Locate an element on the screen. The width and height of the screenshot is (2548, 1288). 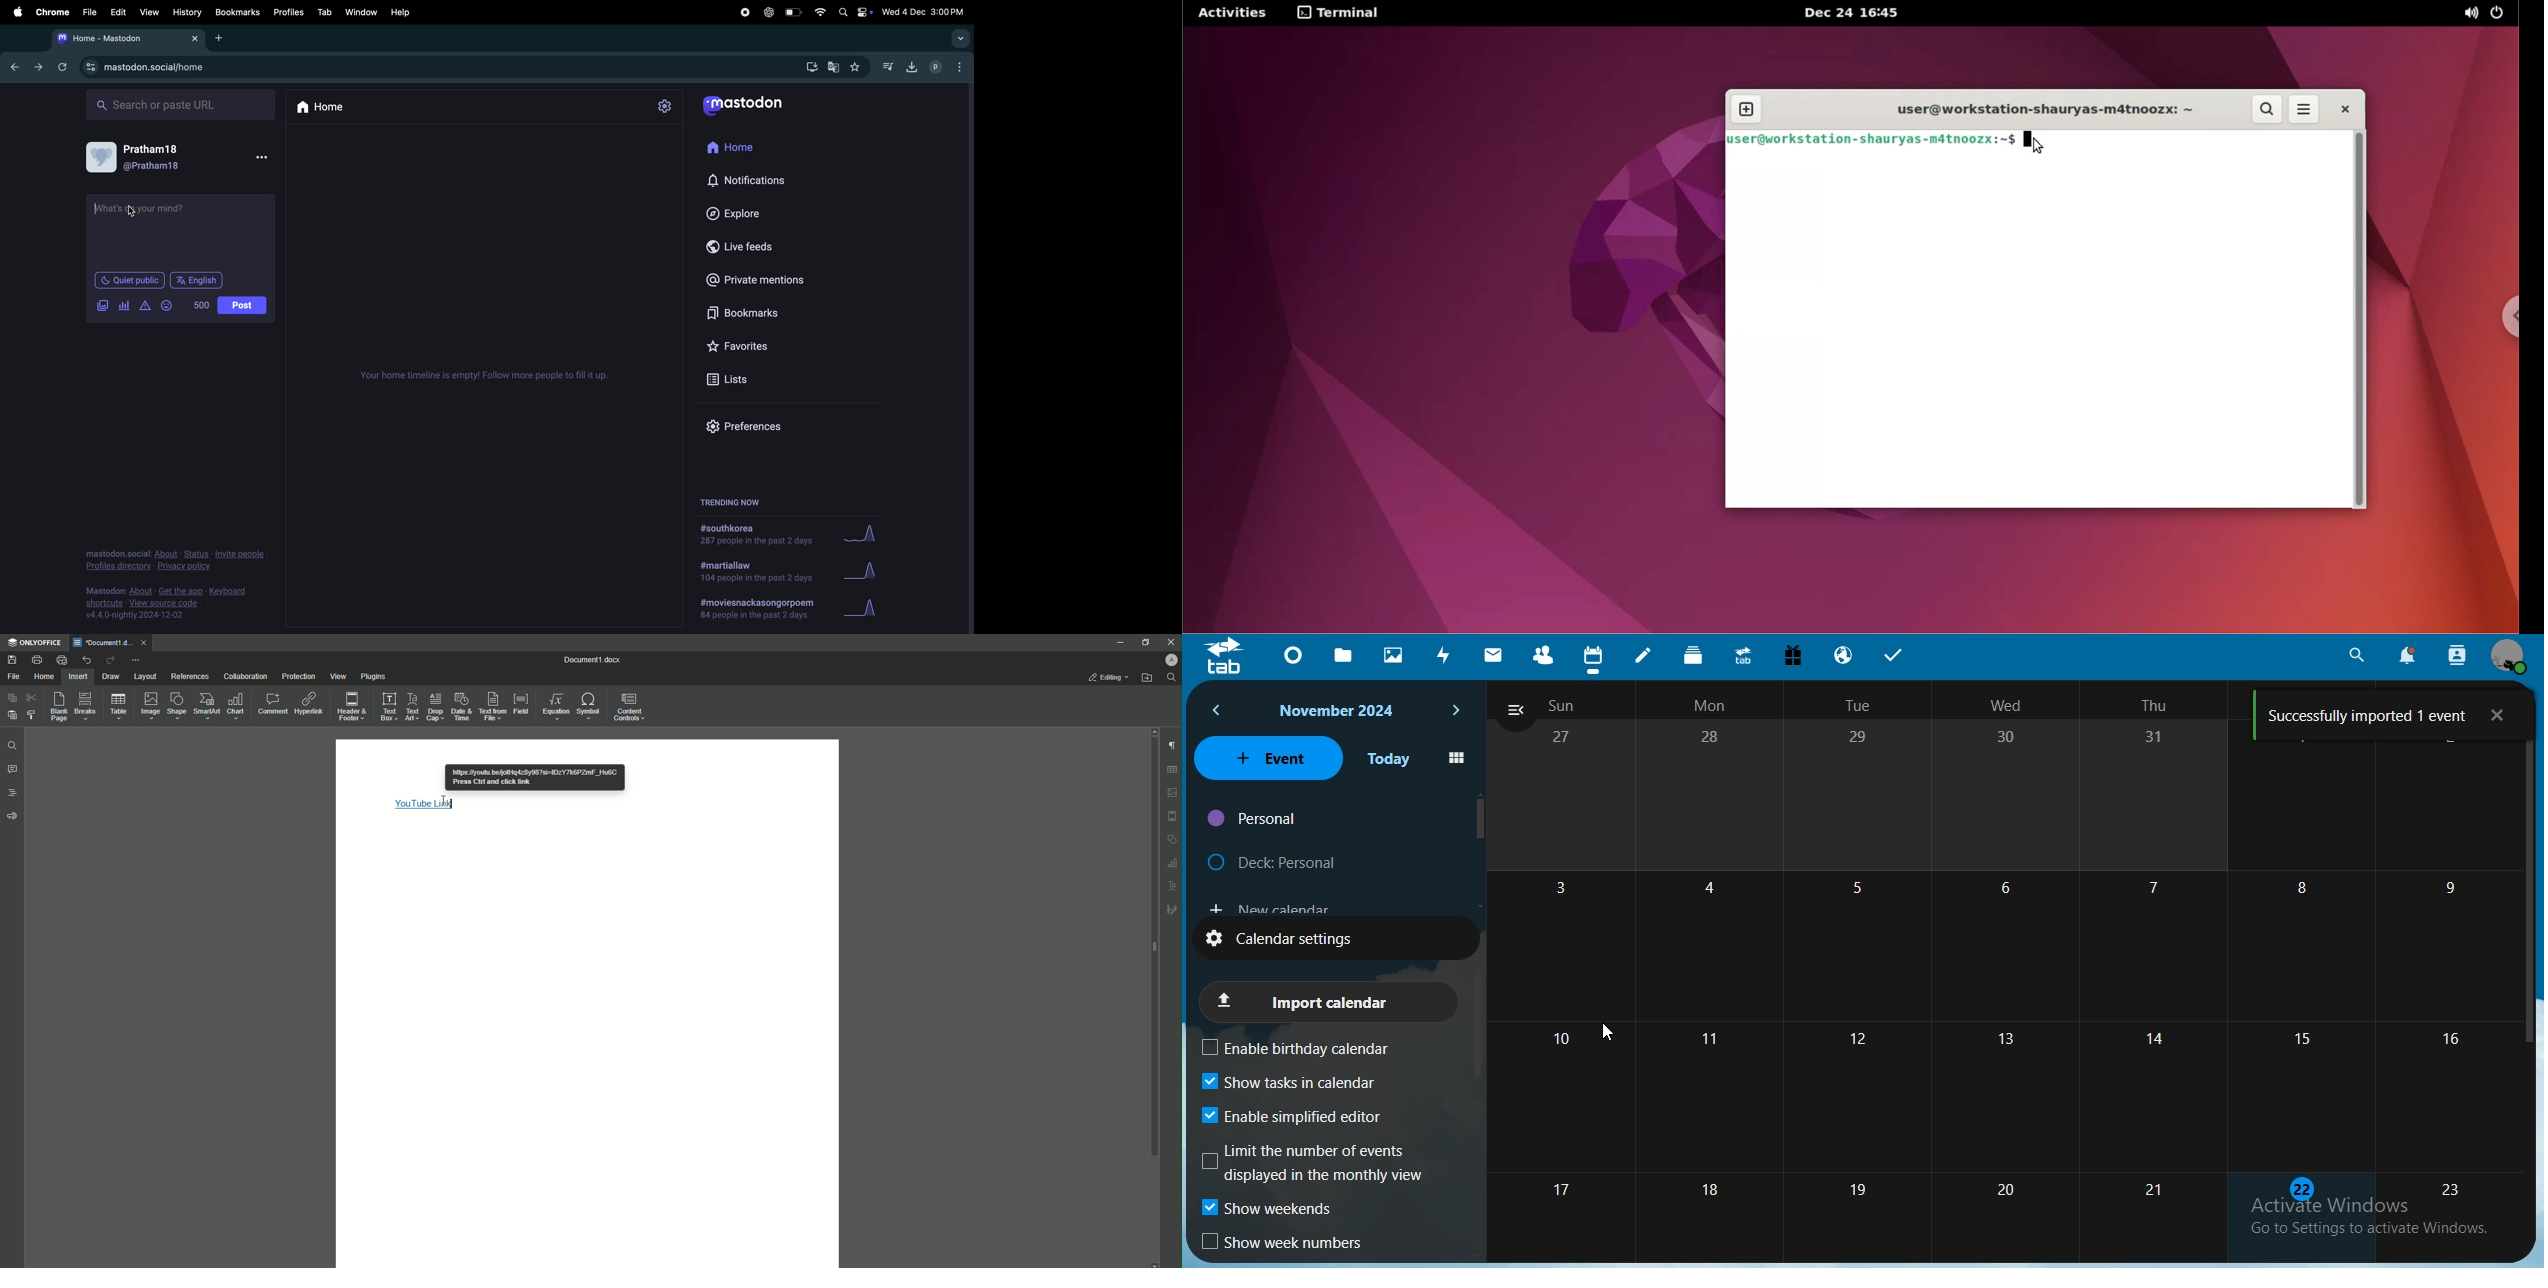
upgrade is located at coordinates (1745, 656).